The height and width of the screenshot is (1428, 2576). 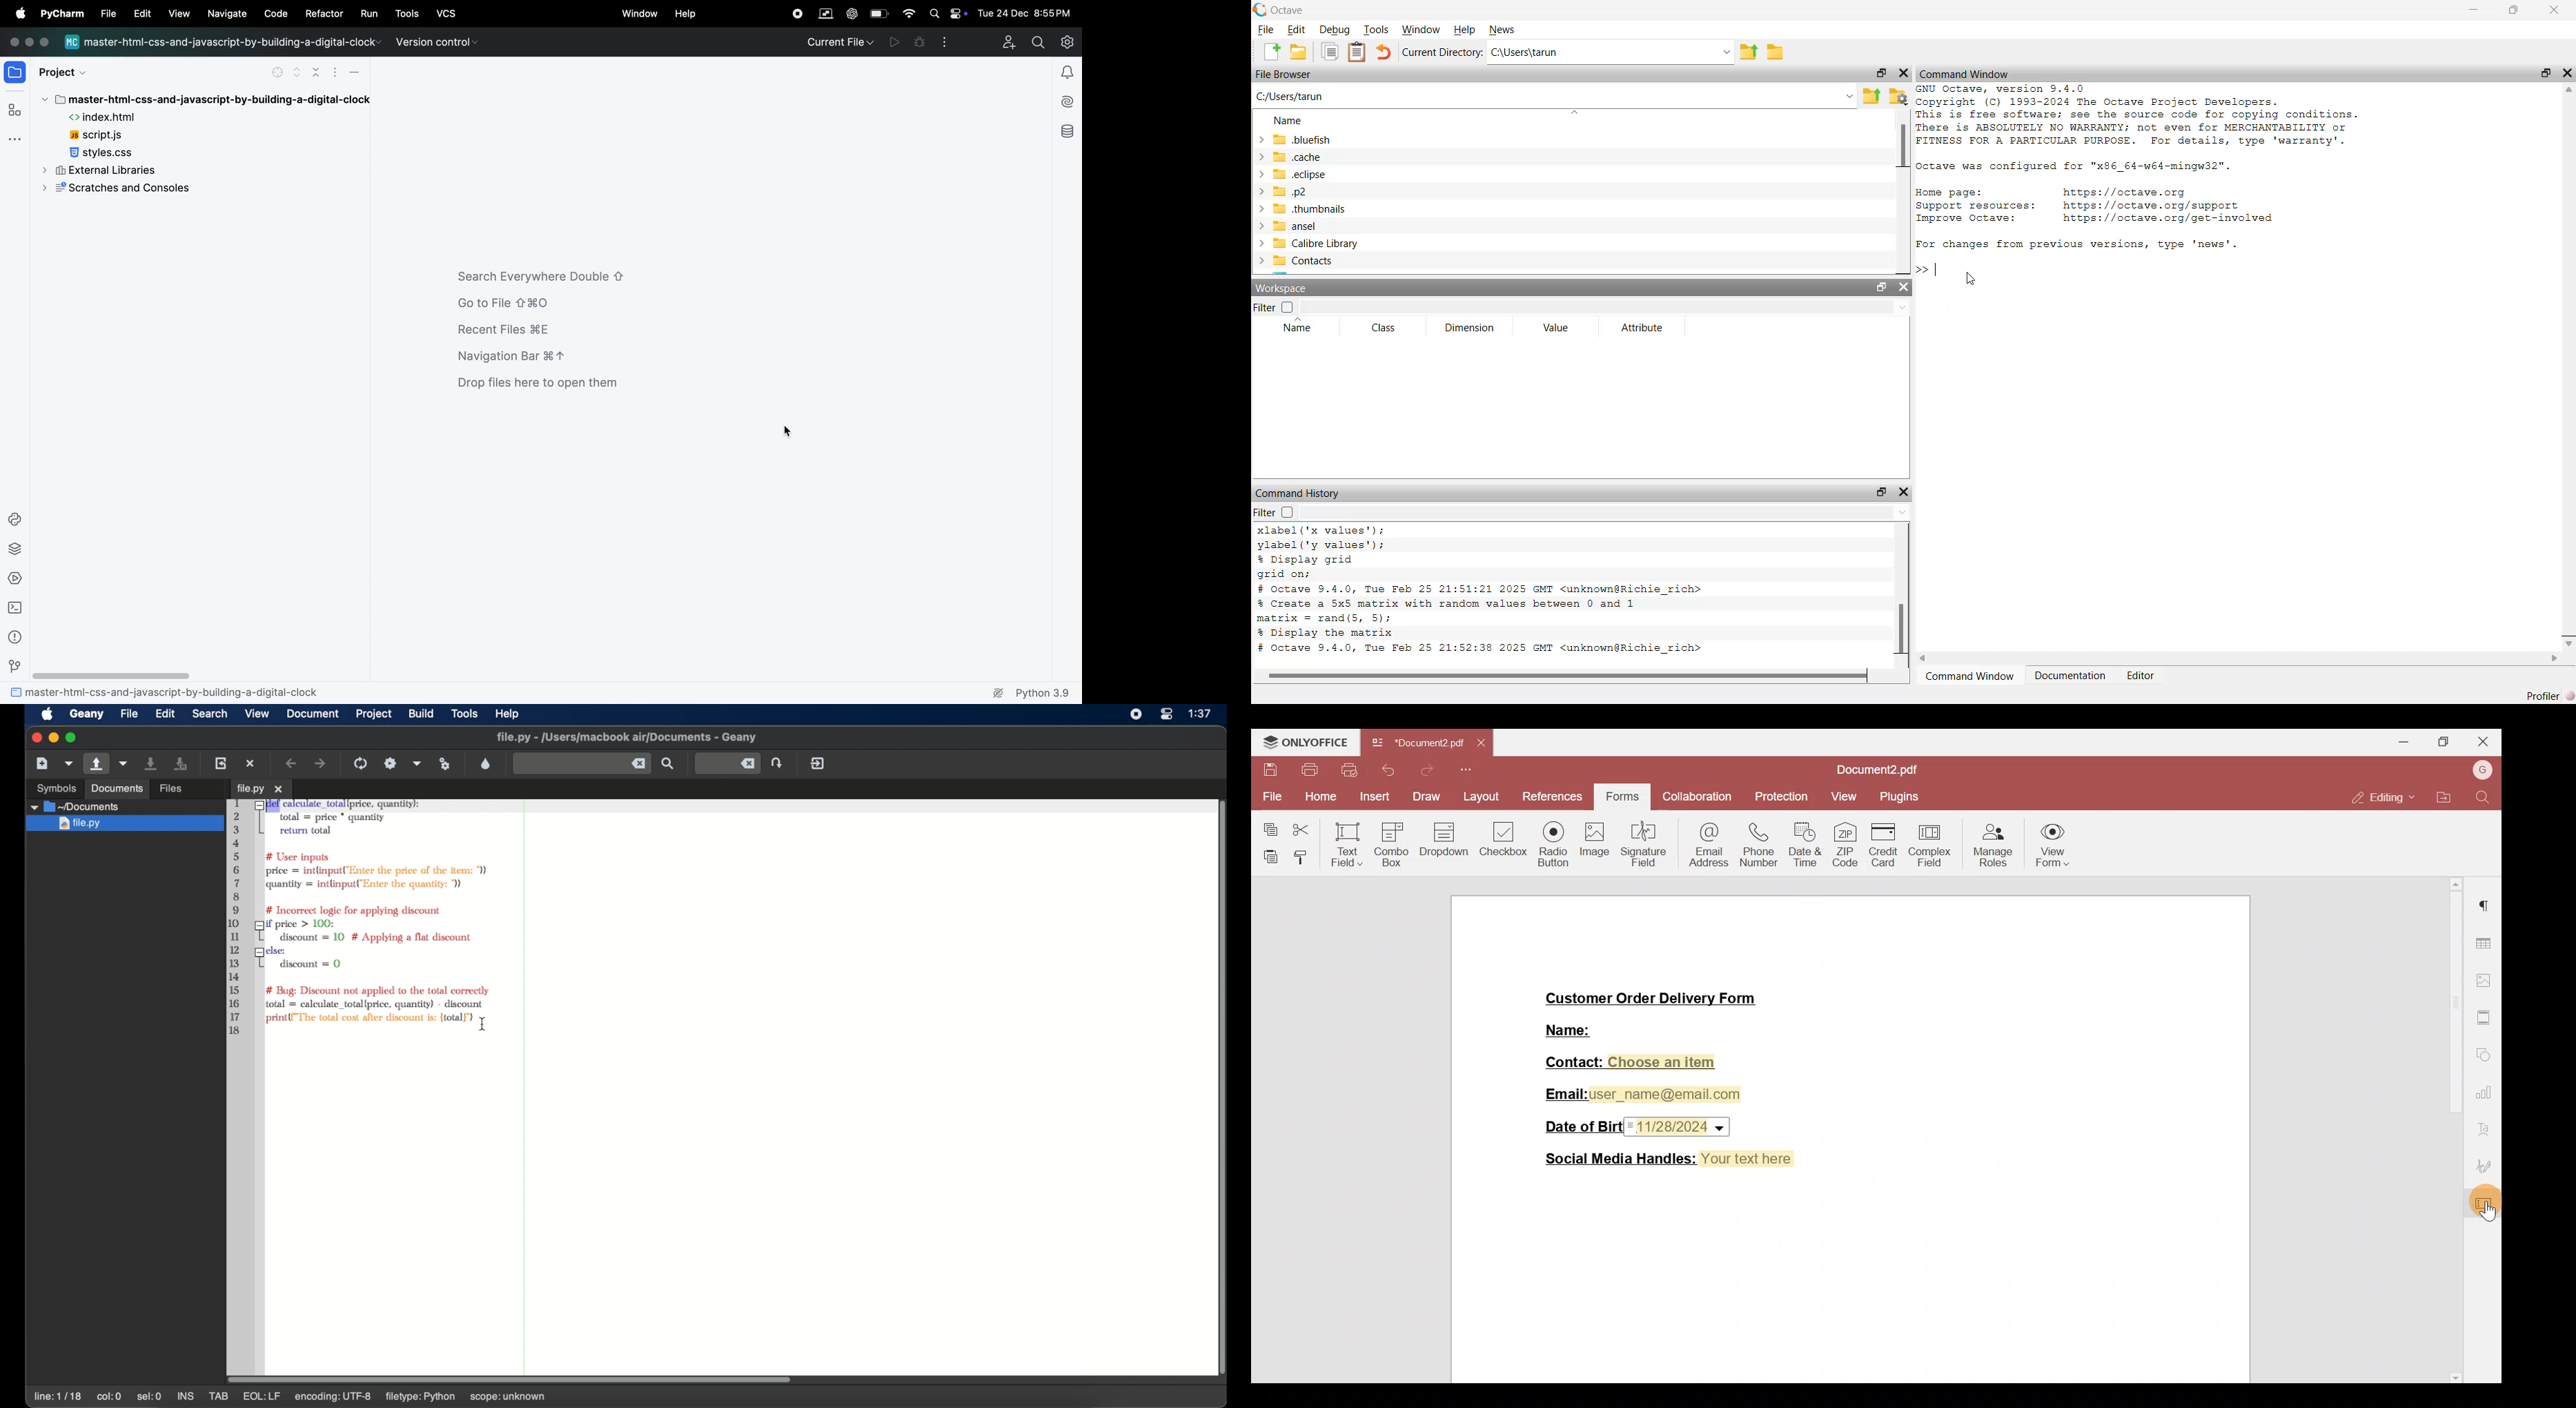 What do you see at coordinates (1267, 853) in the screenshot?
I see `Paste` at bounding box center [1267, 853].